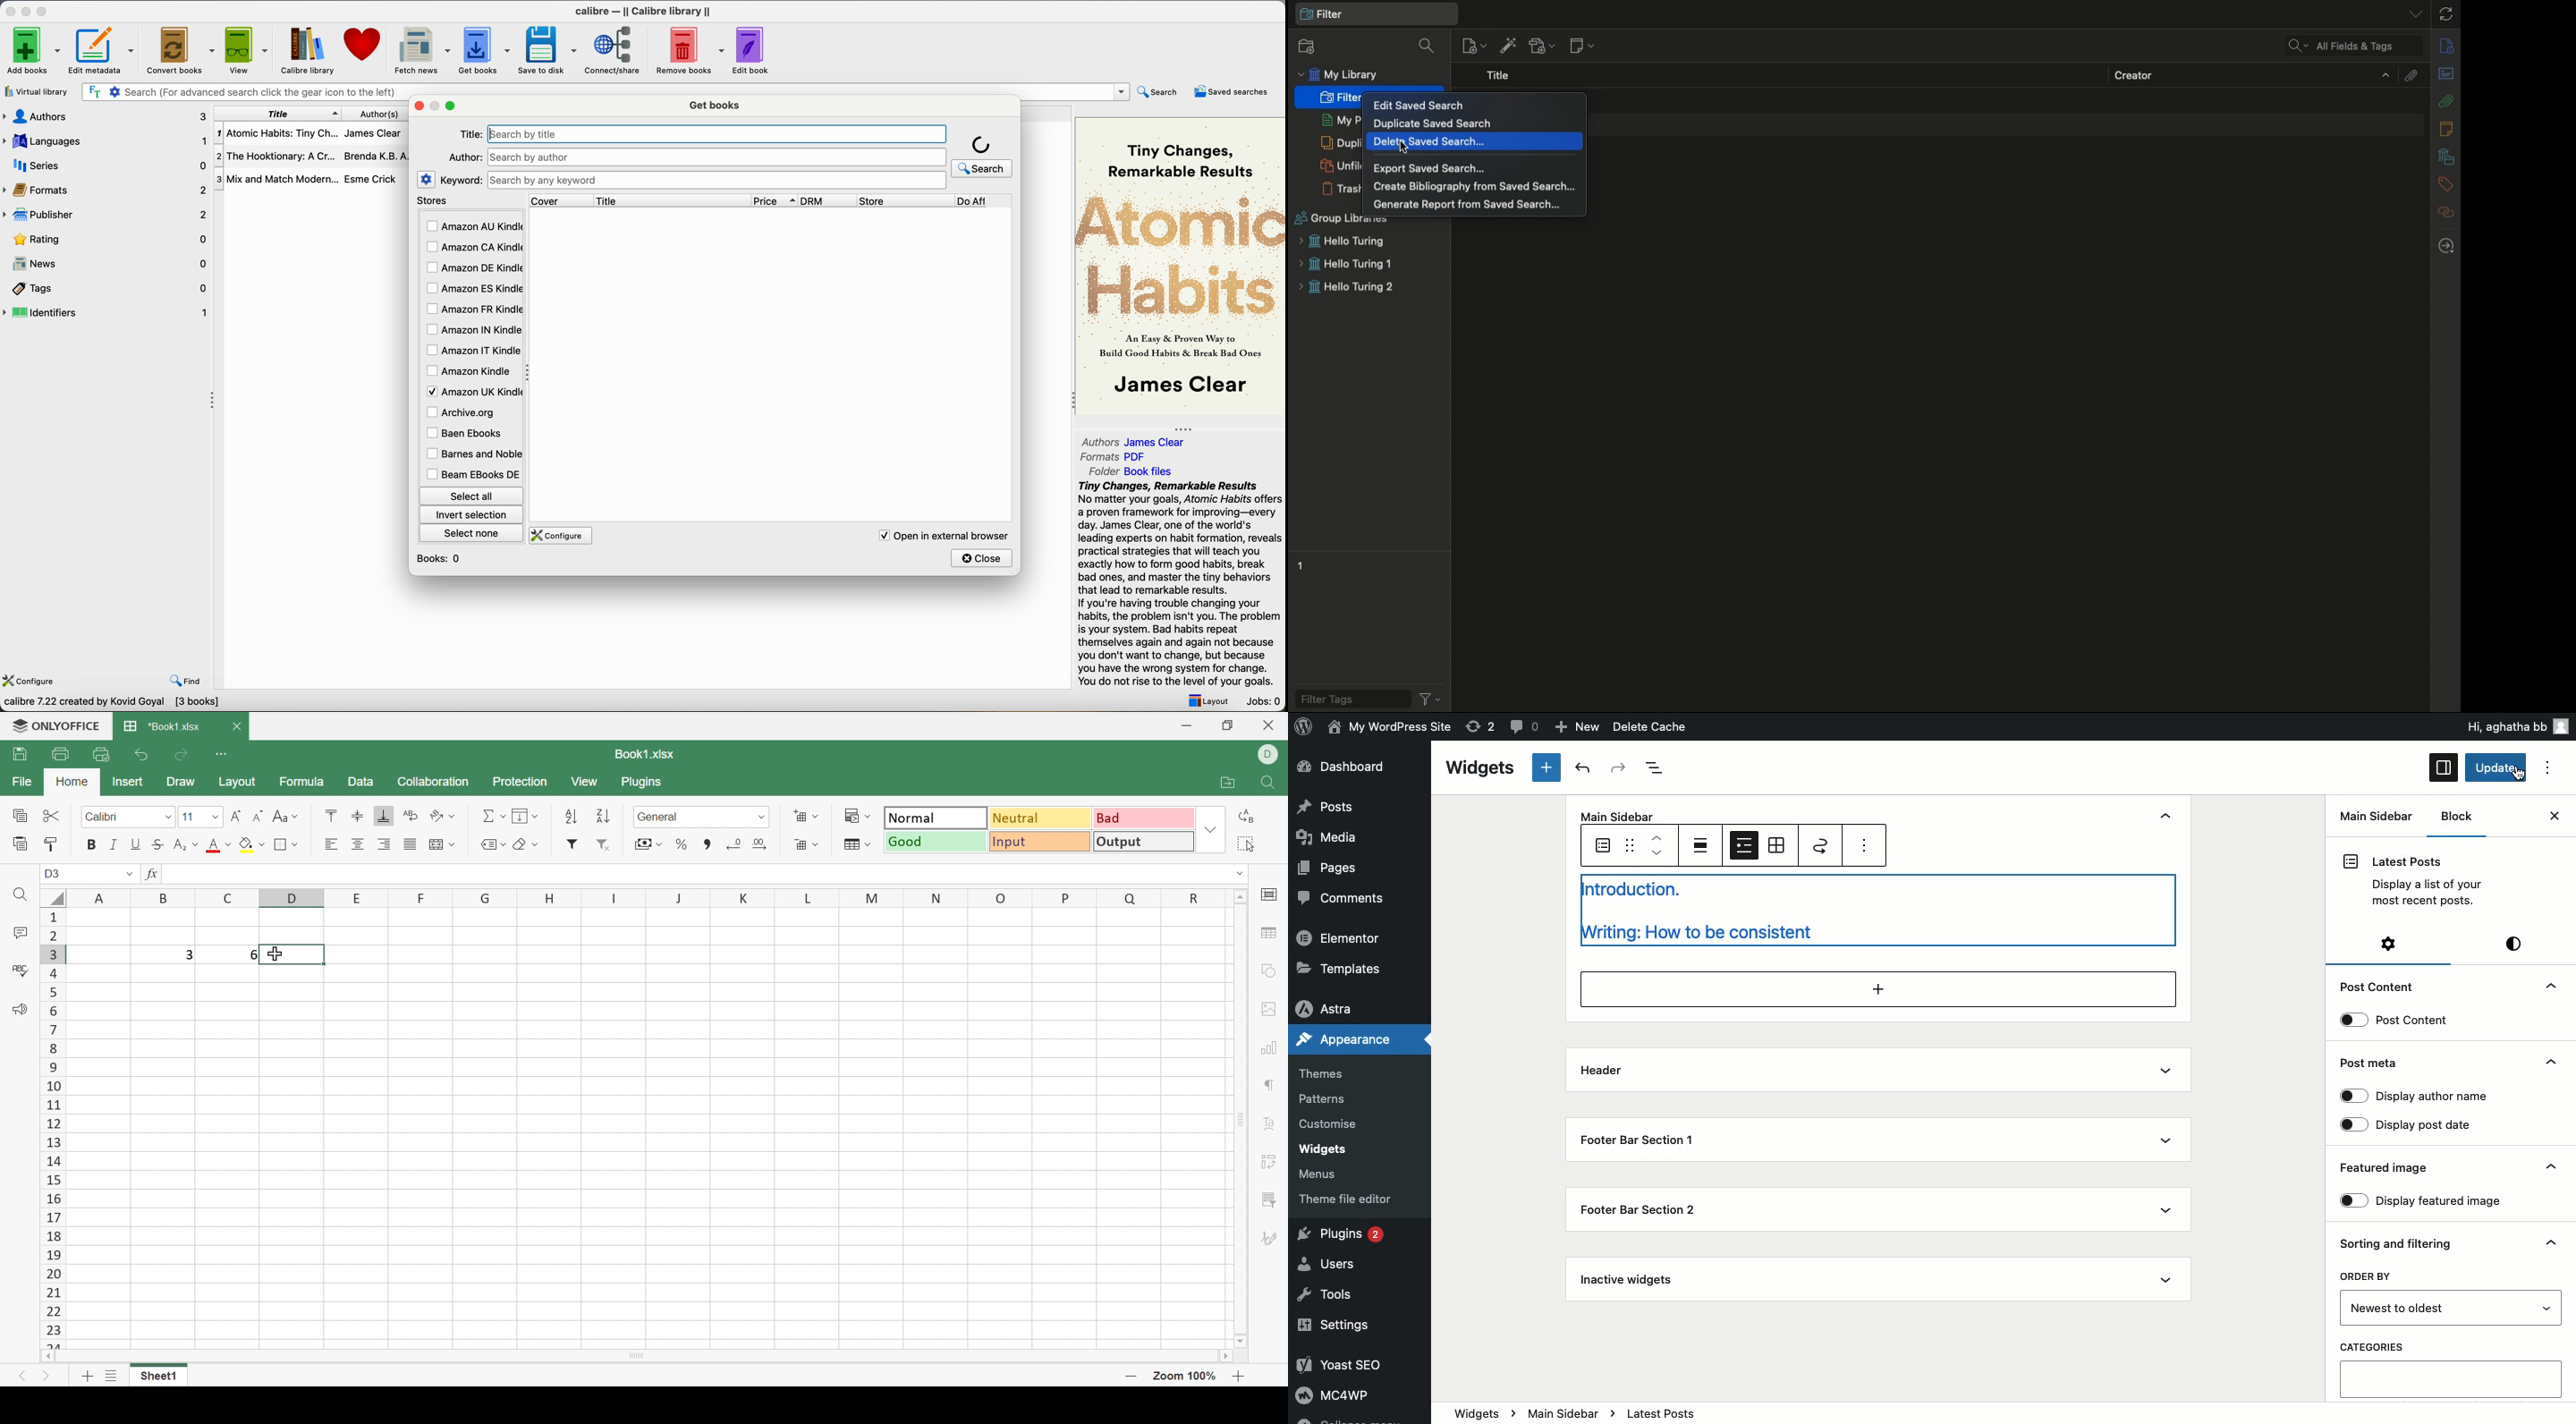 This screenshot has width=2576, height=1428. What do you see at coordinates (1823, 843) in the screenshot?
I see `Move to widget area` at bounding box center [1823, 843].